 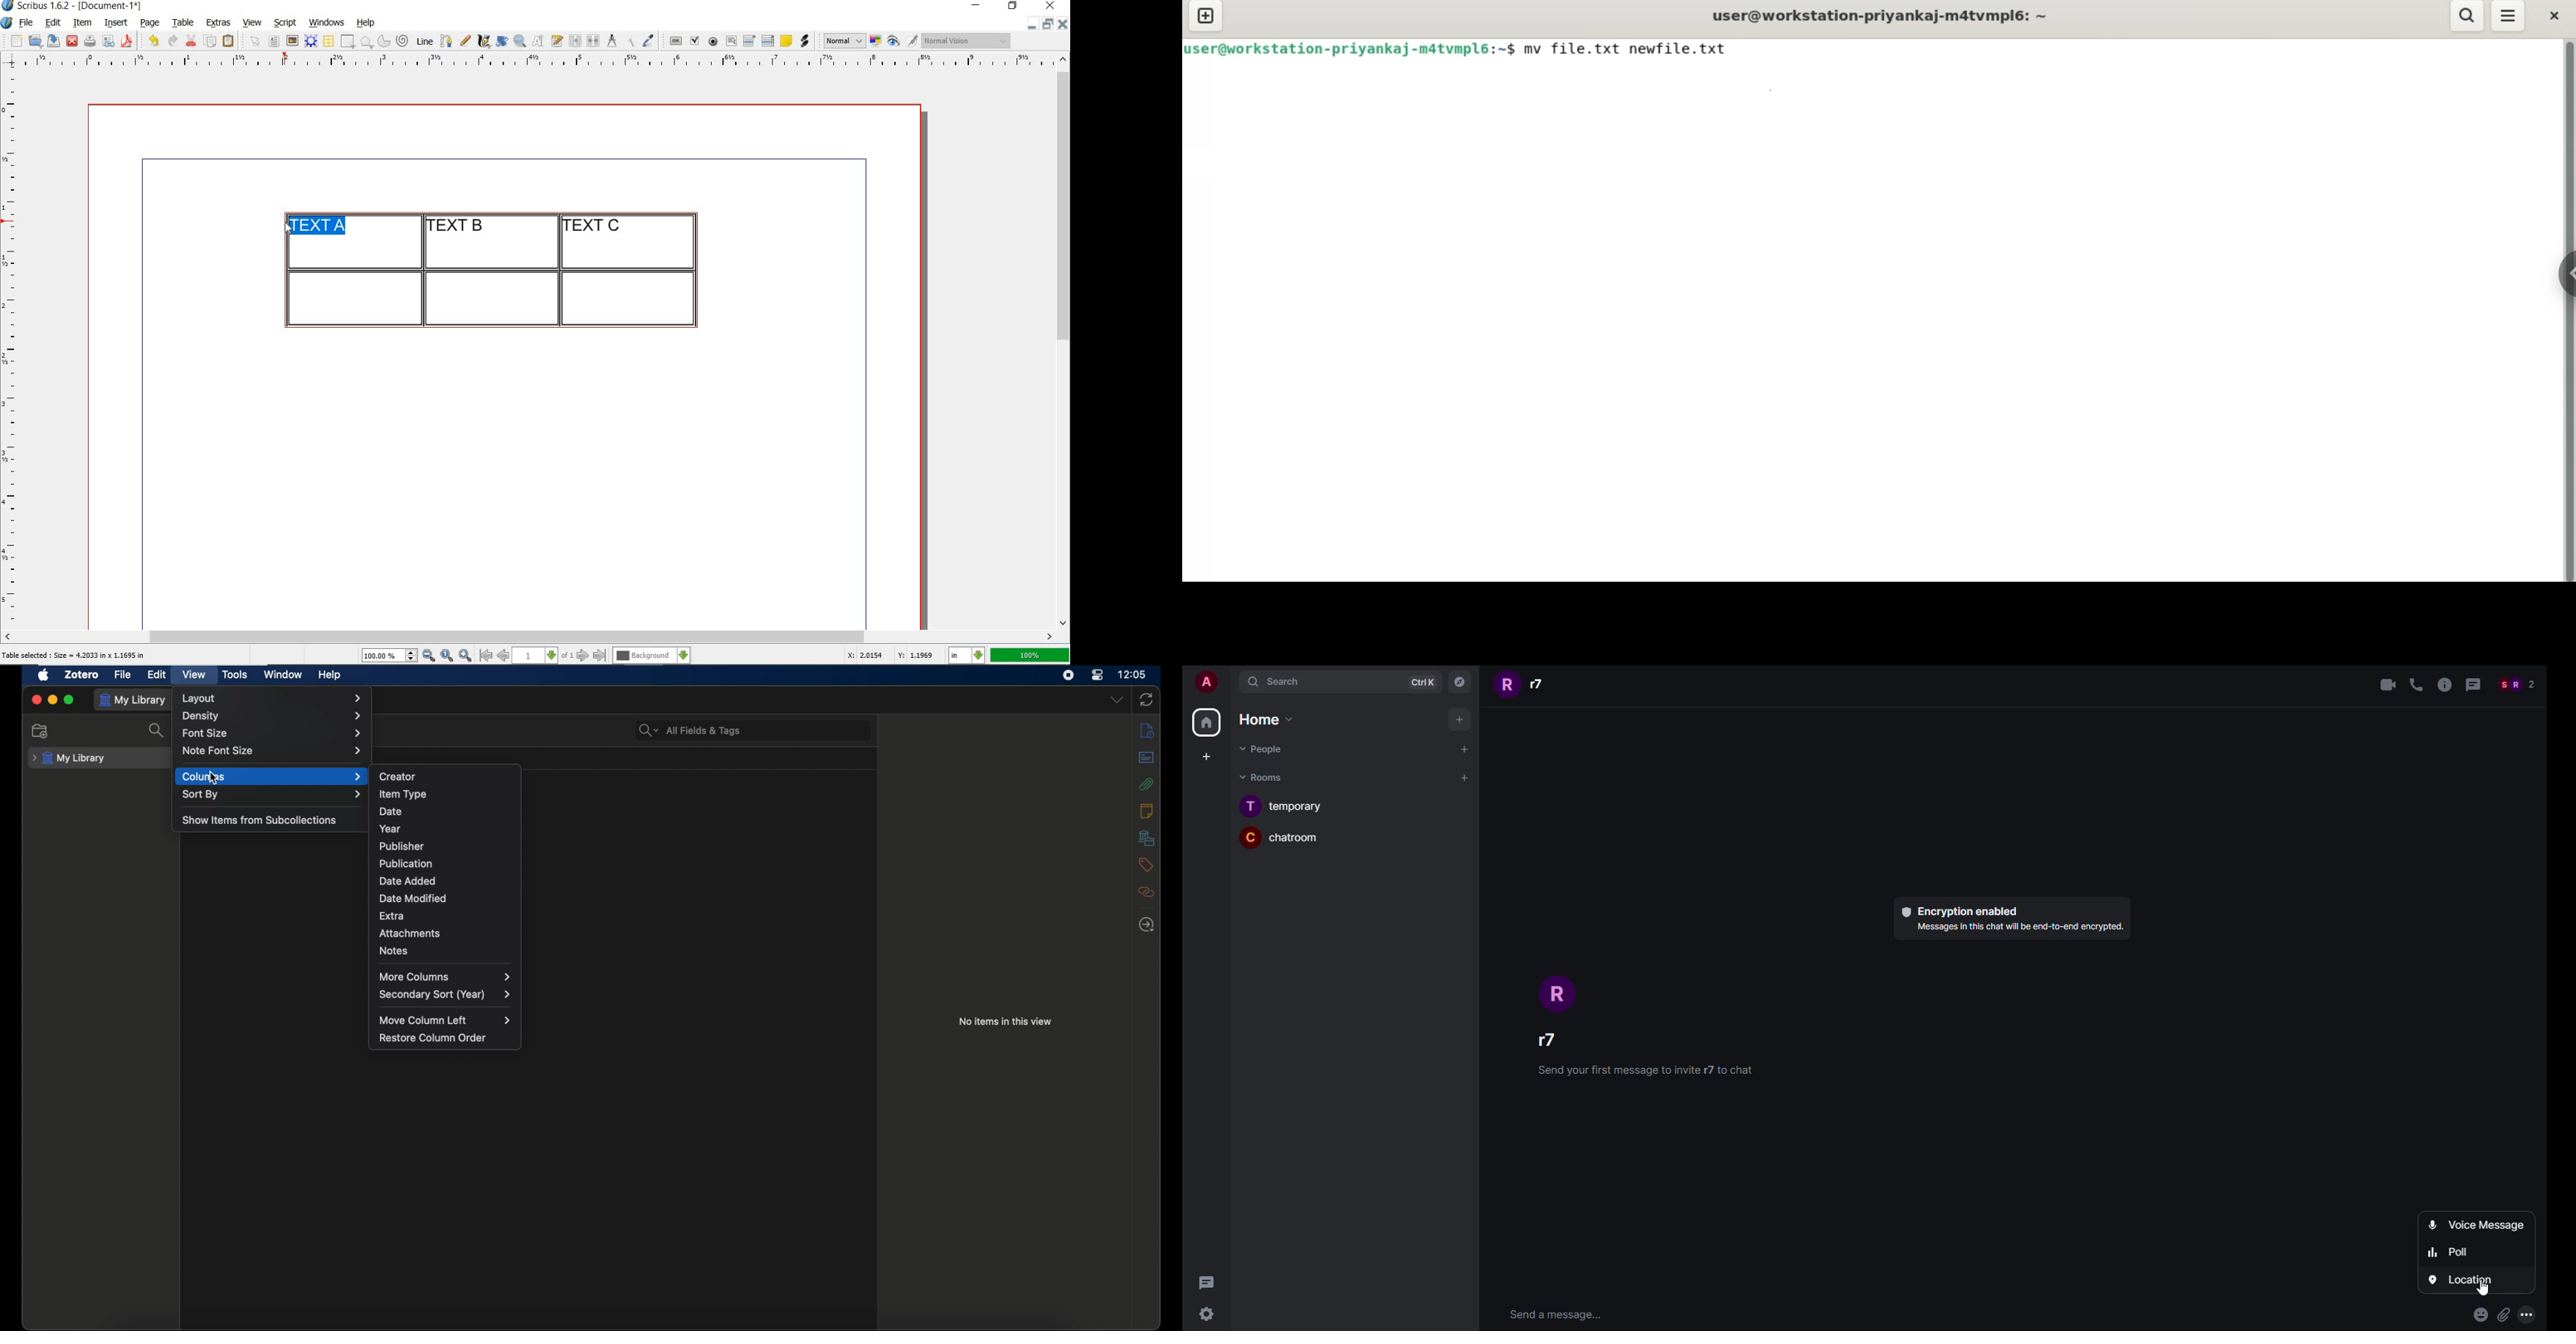 I want to click on cut, so click(x=191, y=40).